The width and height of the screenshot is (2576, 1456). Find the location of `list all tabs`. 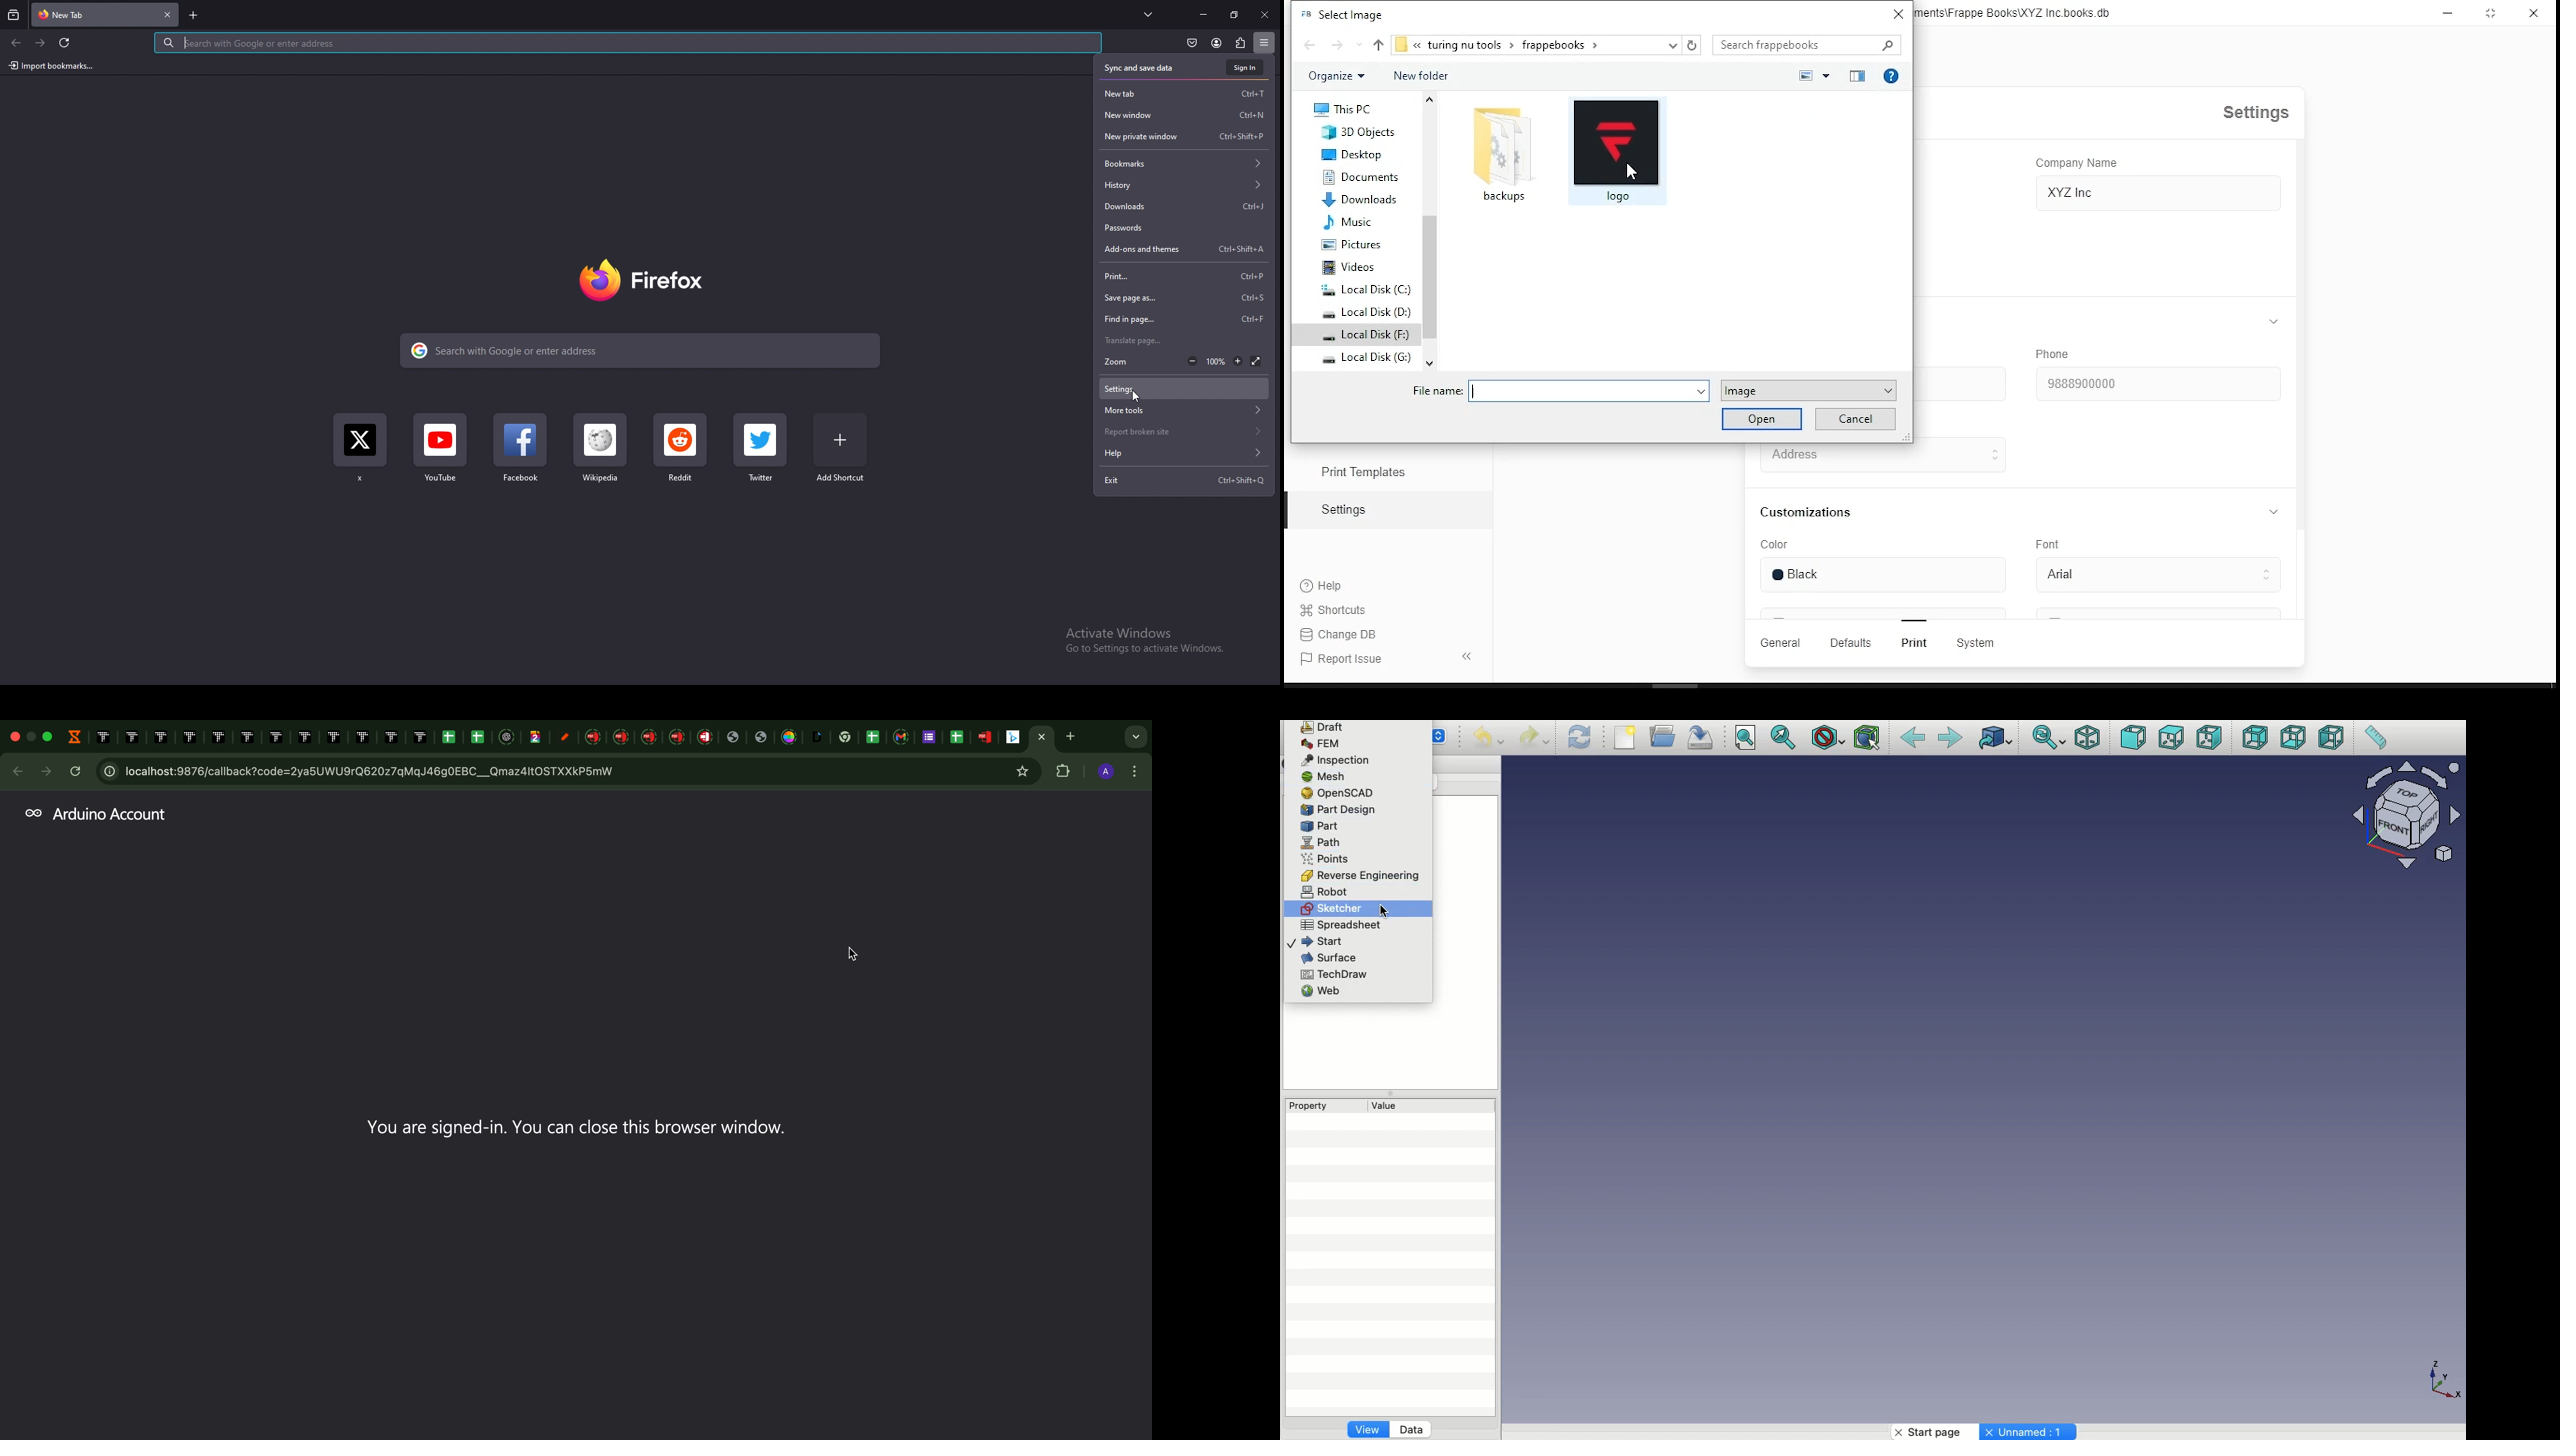

list all tabs is located at coordinates (1148, 14).